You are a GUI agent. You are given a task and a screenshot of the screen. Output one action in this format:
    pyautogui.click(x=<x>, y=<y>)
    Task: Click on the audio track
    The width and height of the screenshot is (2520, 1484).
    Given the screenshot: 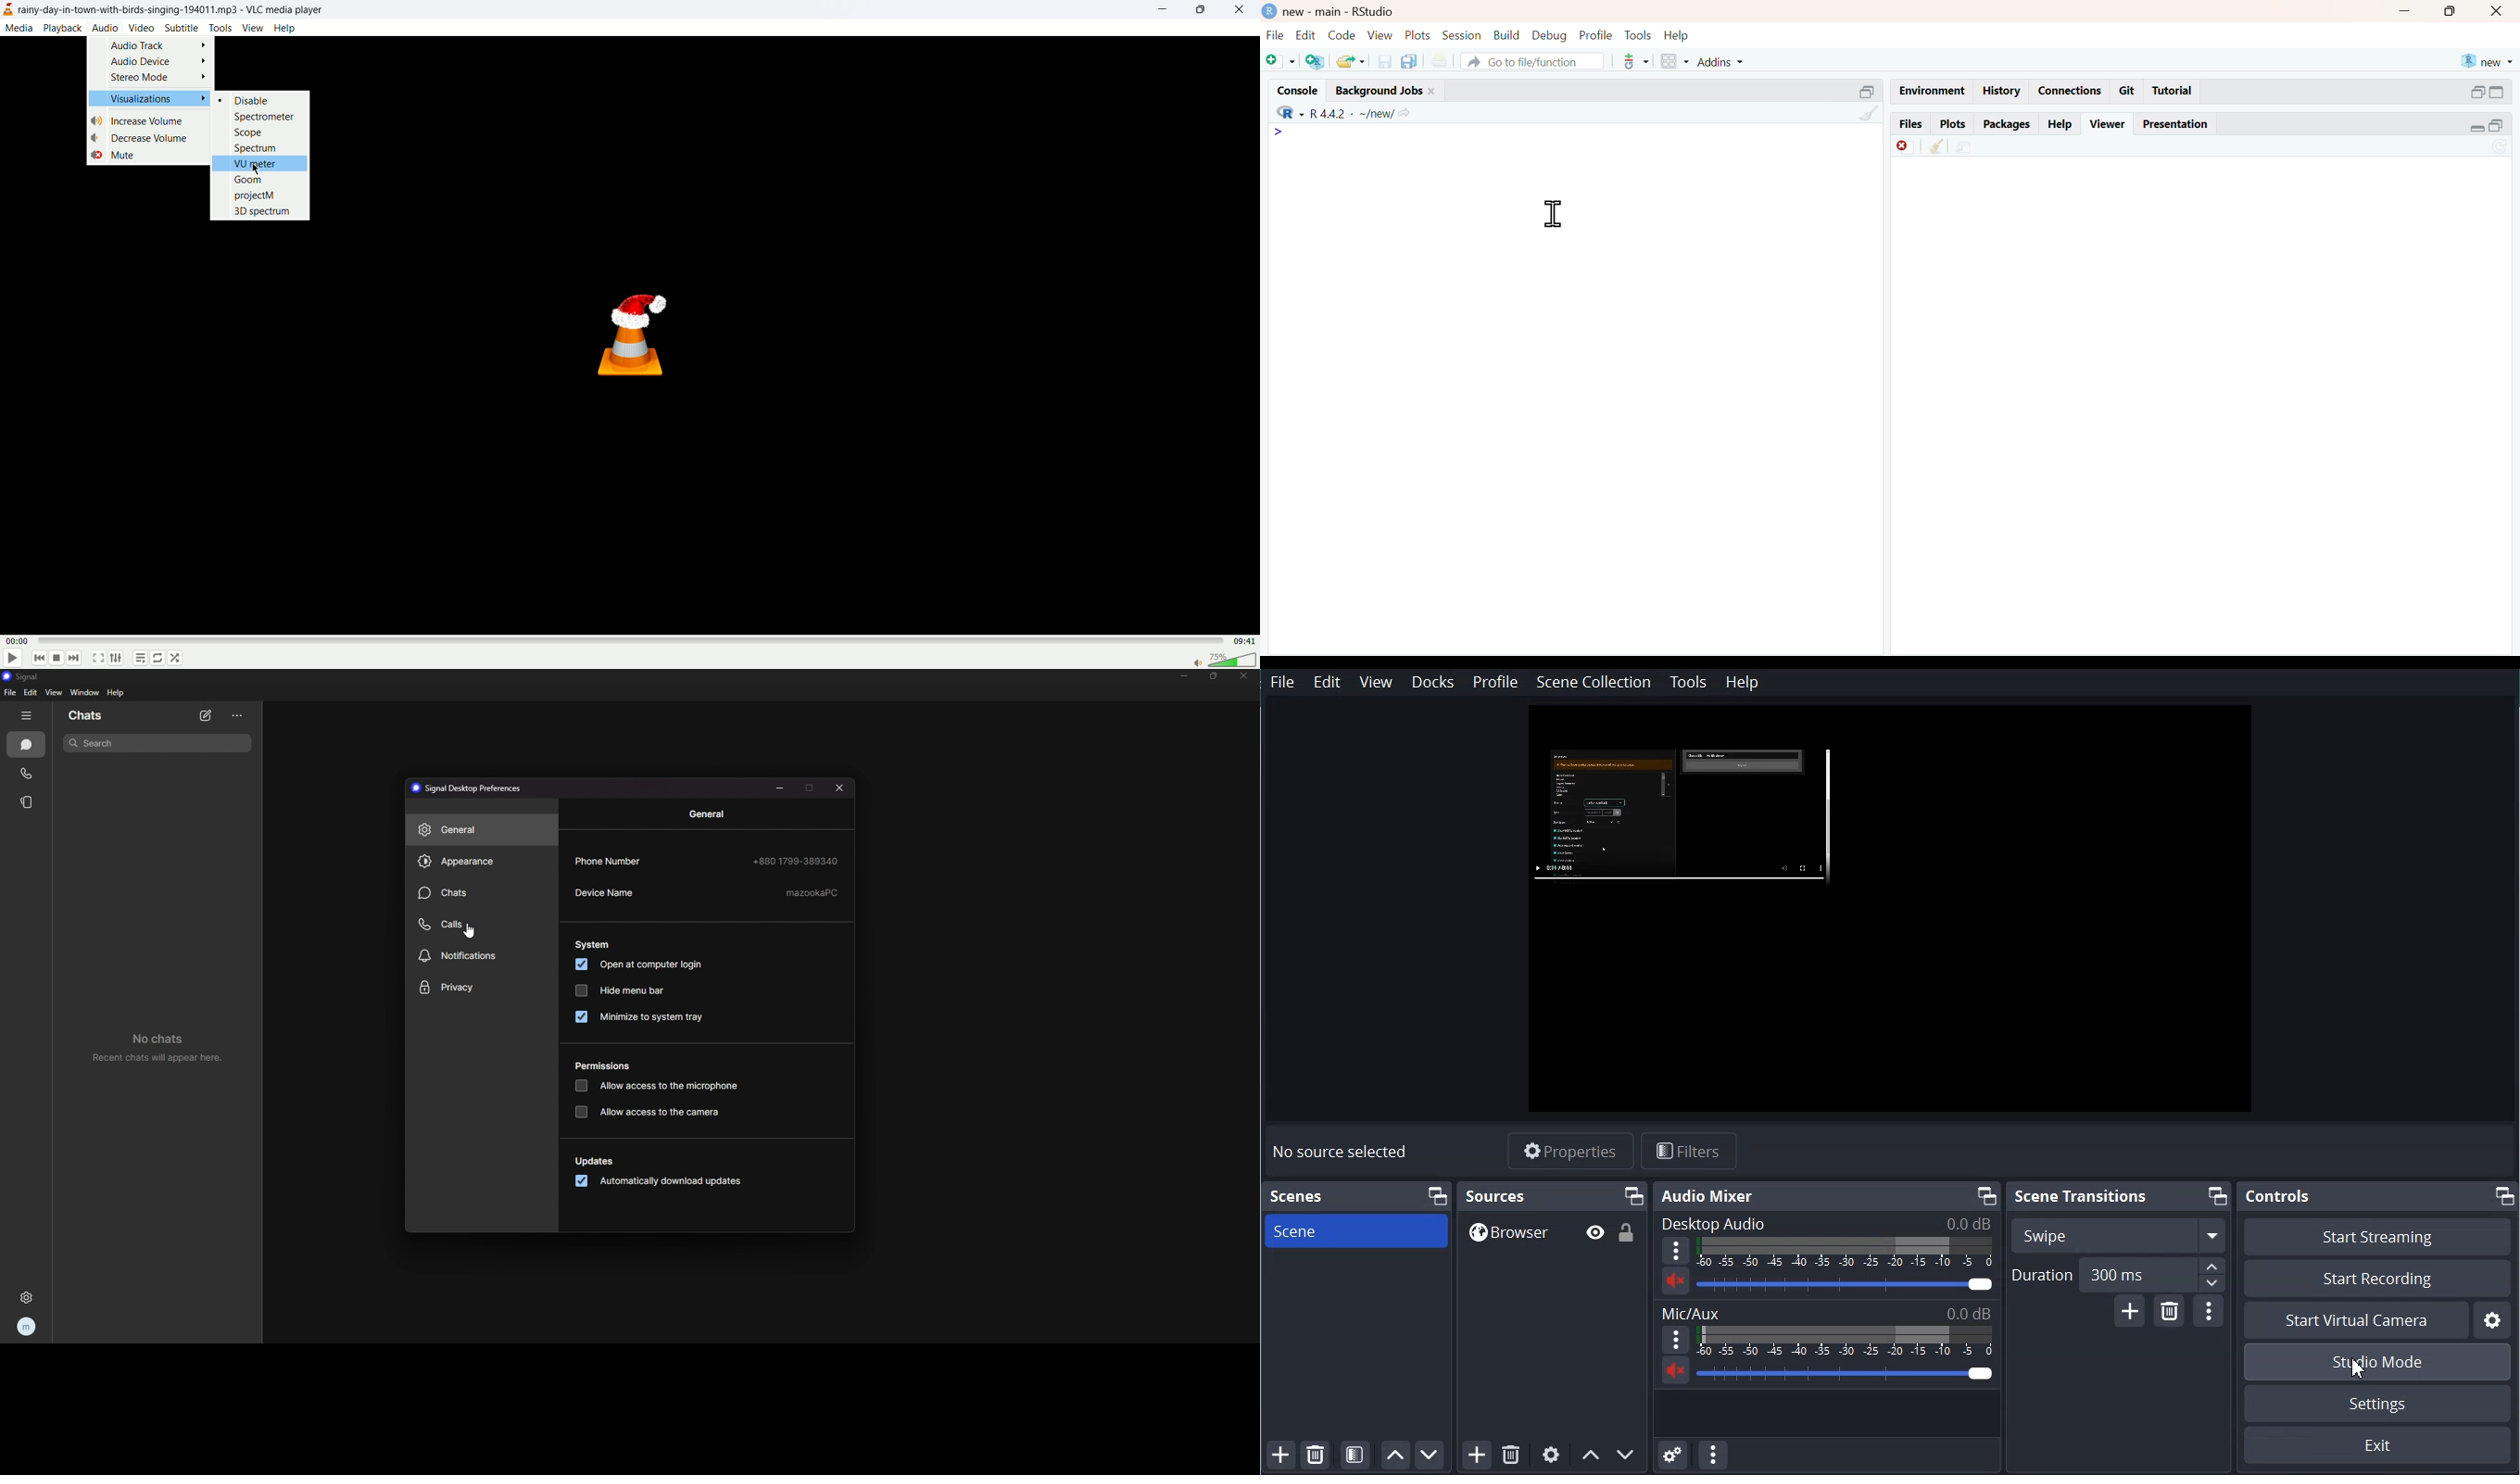 What is the action you would take?
    pyautogui.click(x=157, y=46)
    